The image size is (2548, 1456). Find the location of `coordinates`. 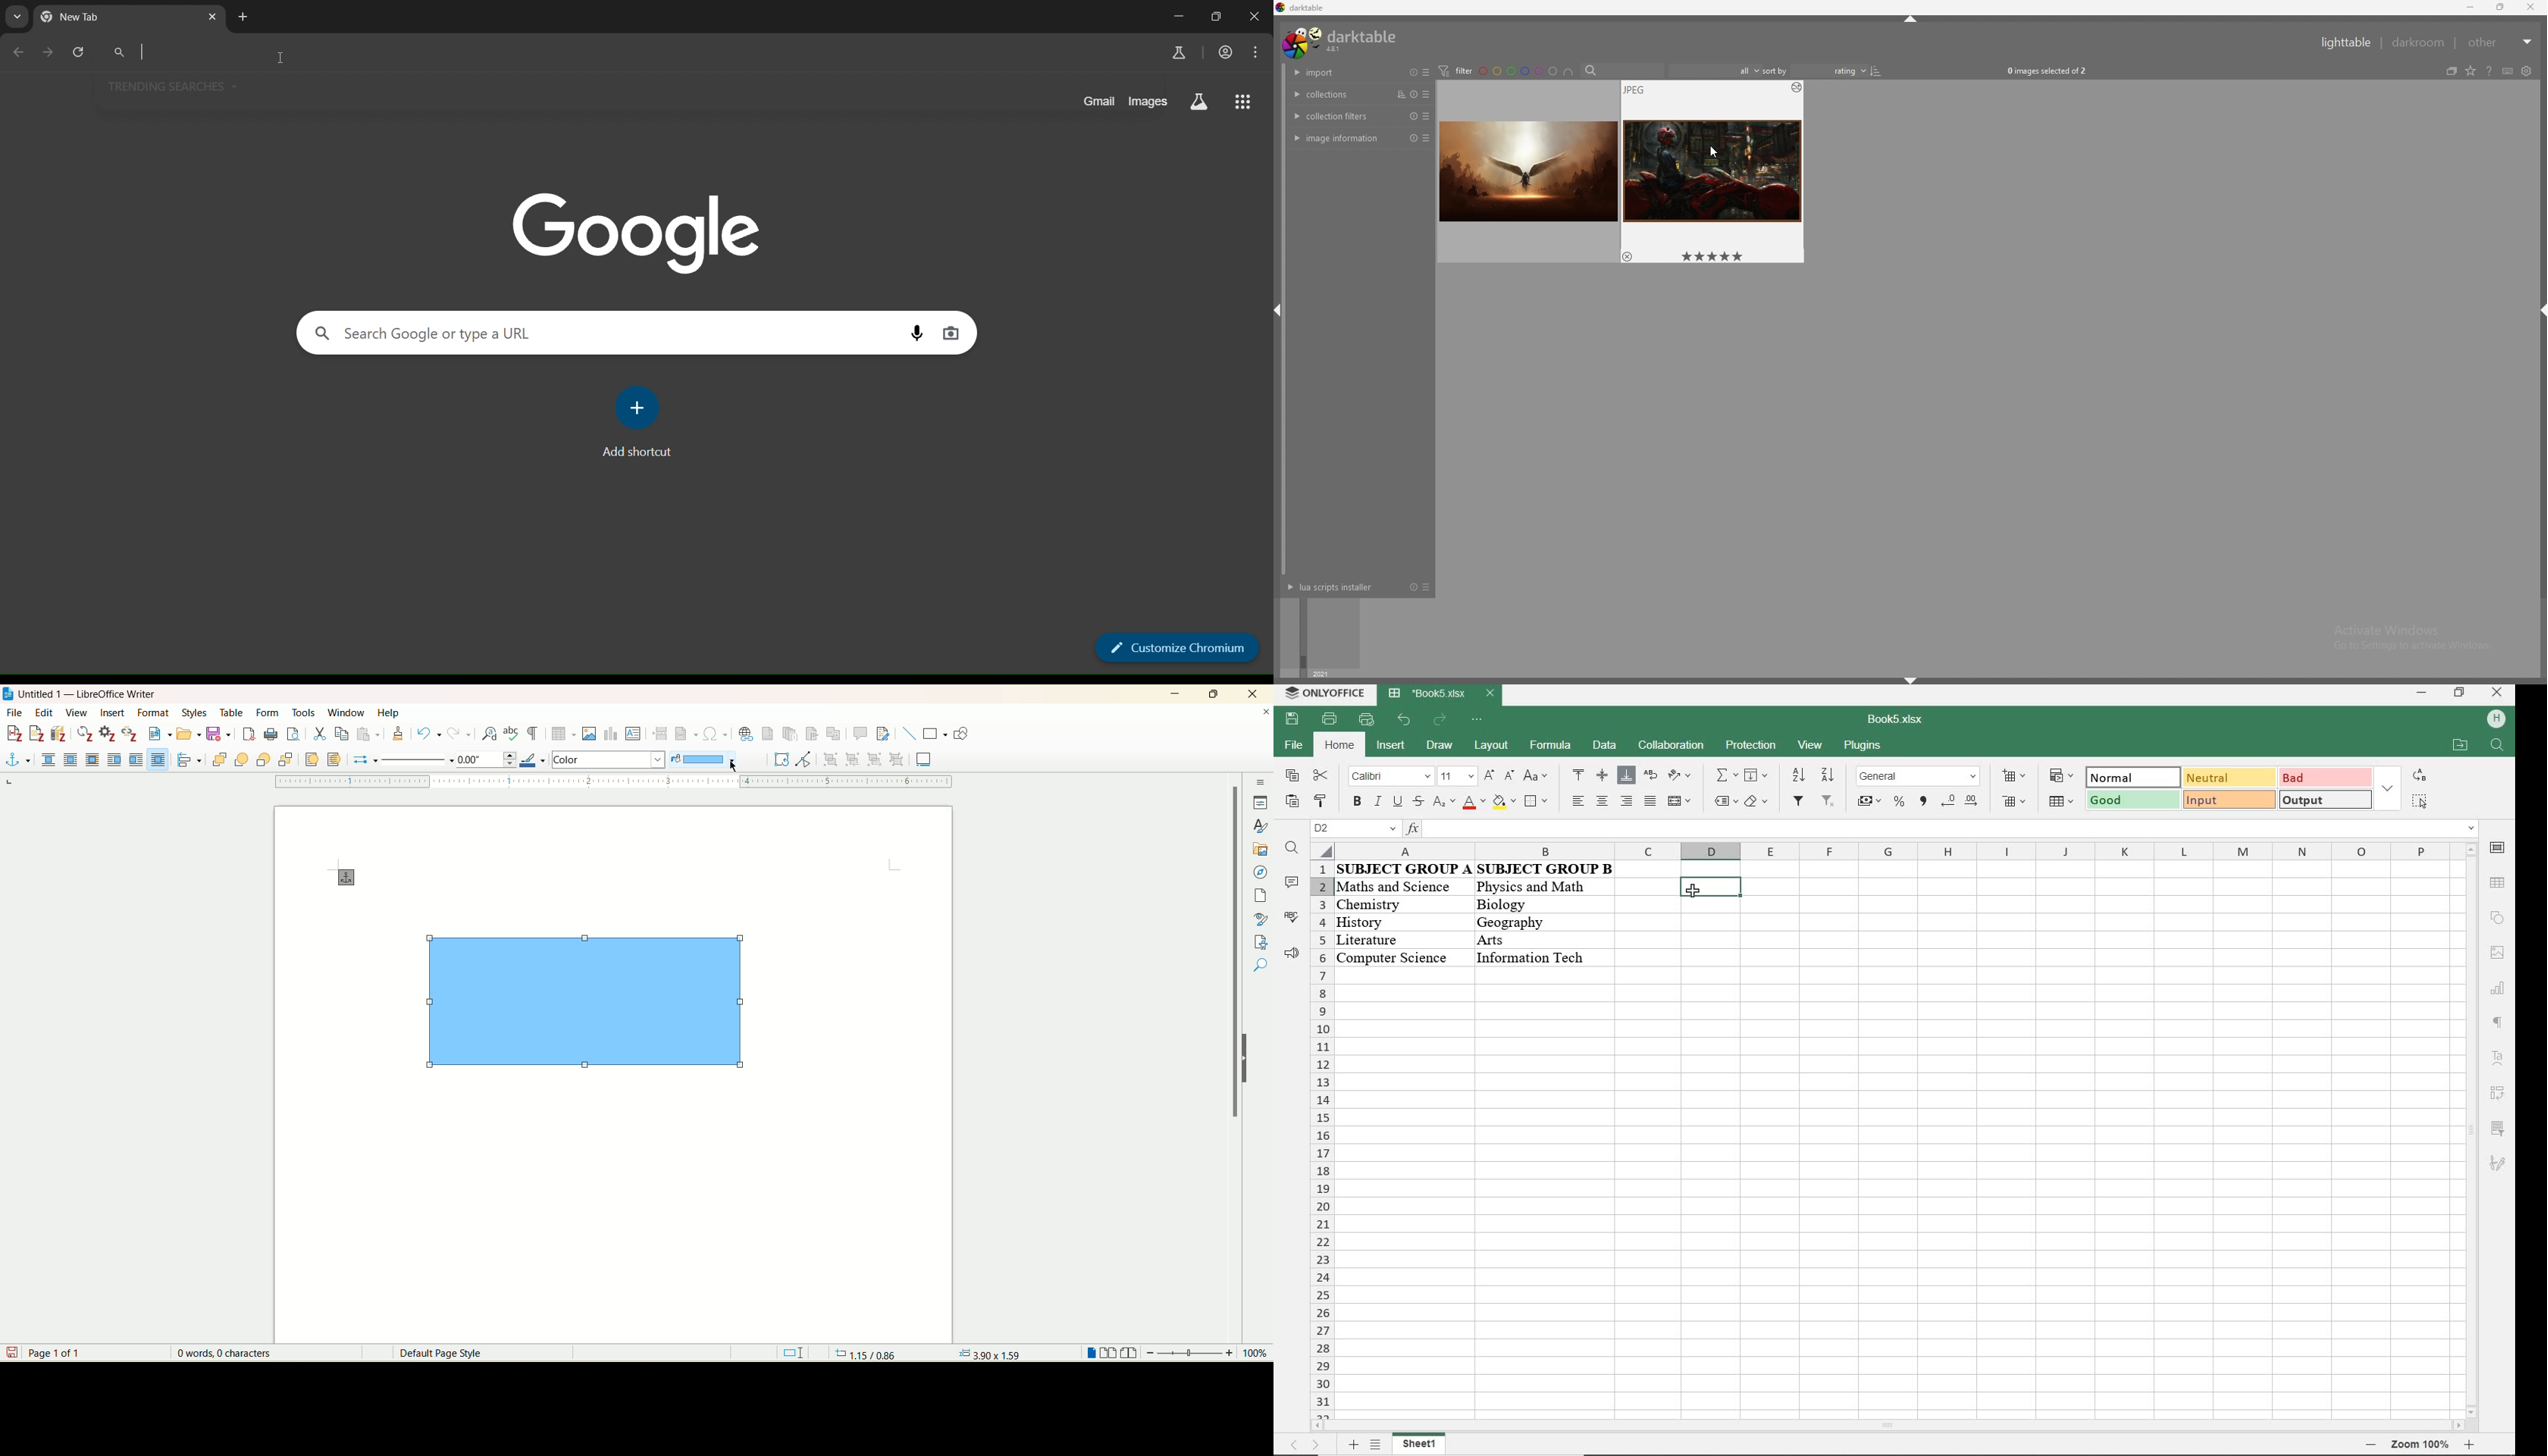

coordinates is located at coordinates (862, 1354).